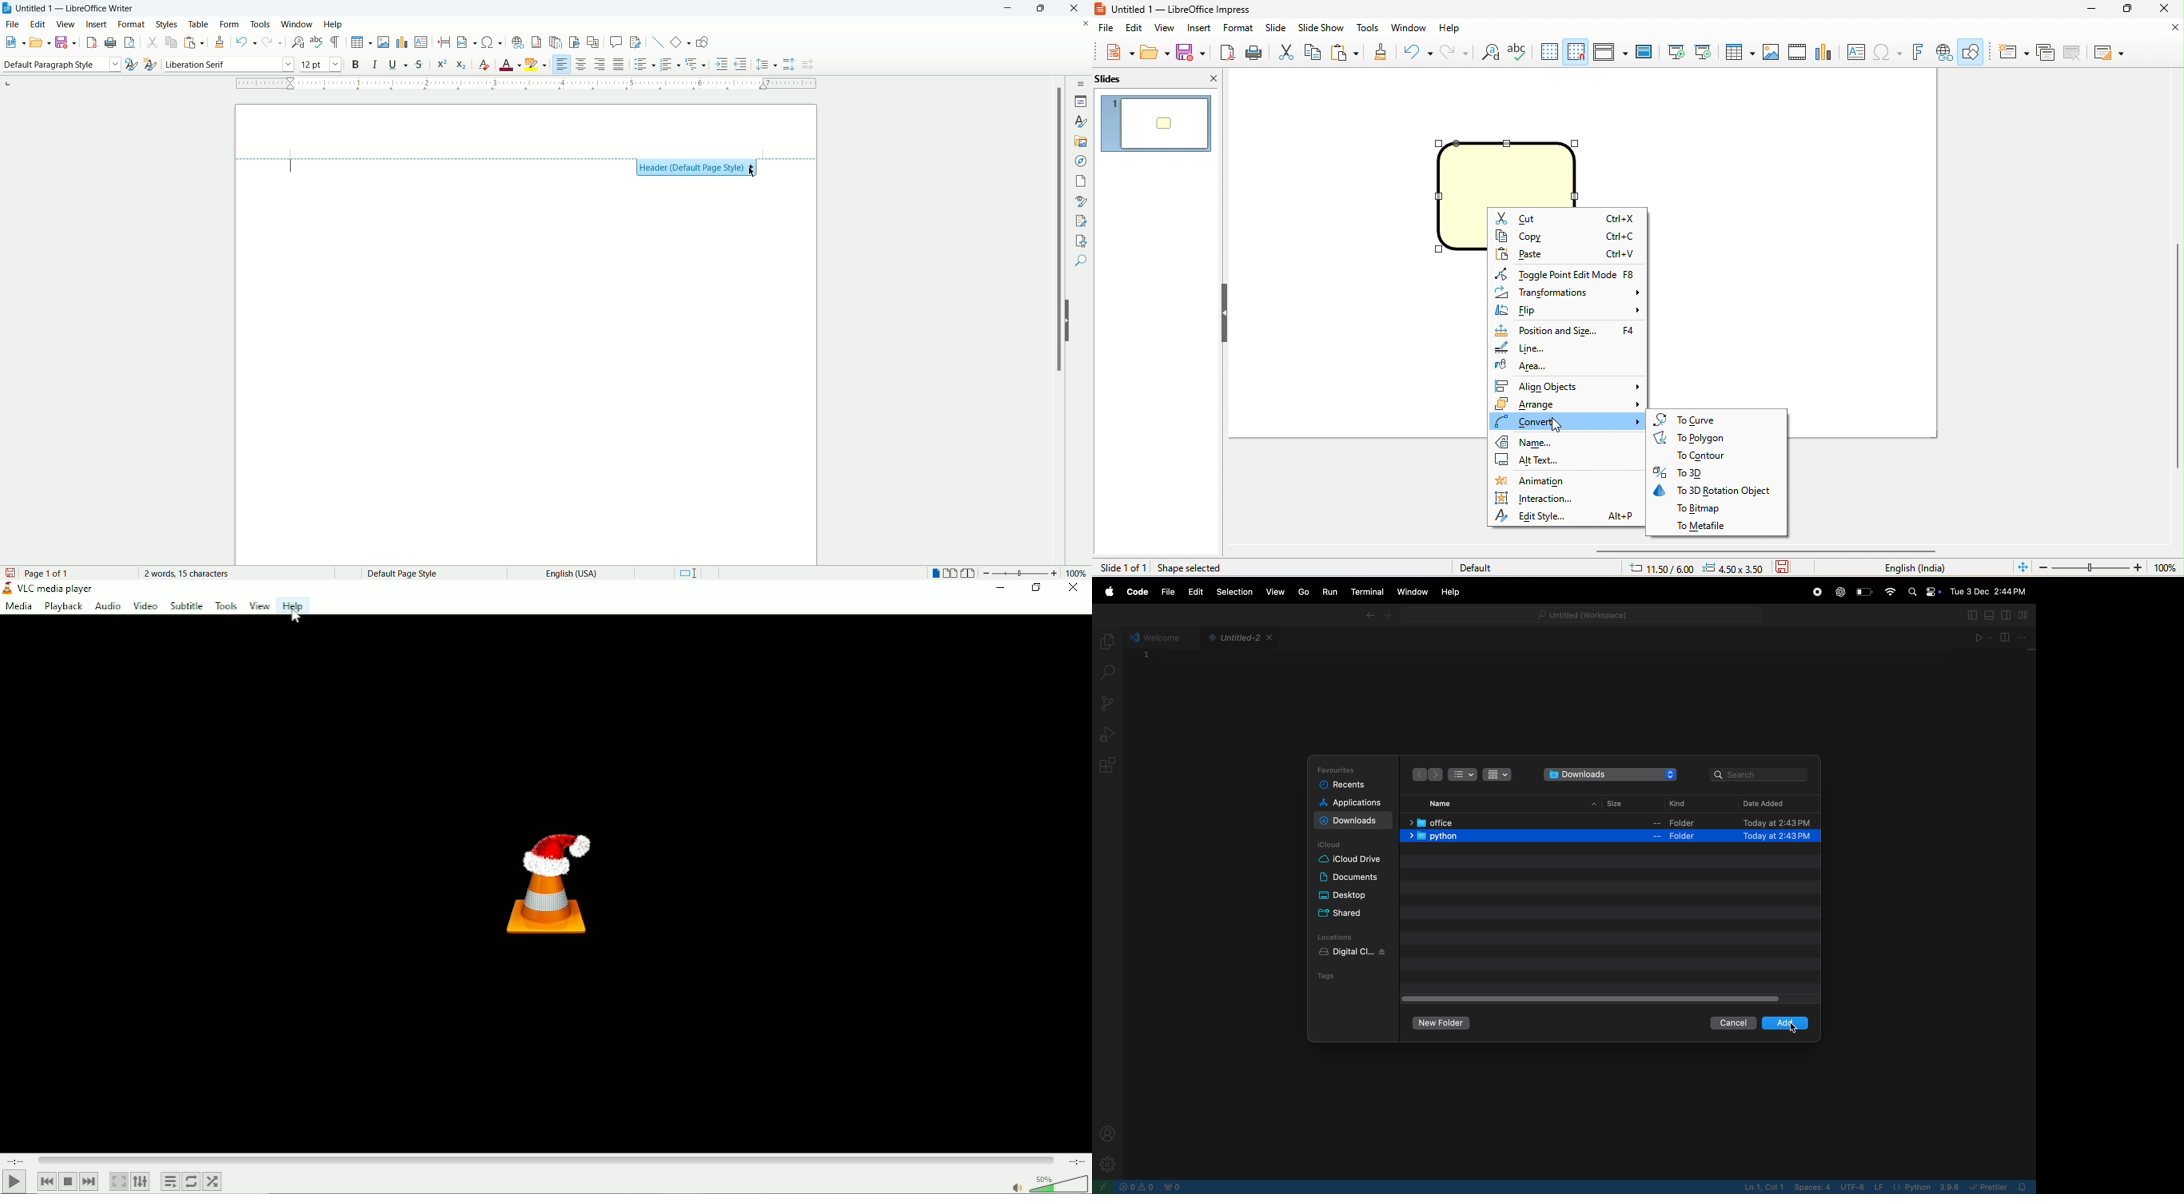 The image size is (2184, 1204). I want to click on transformations, so click(1568, 292).